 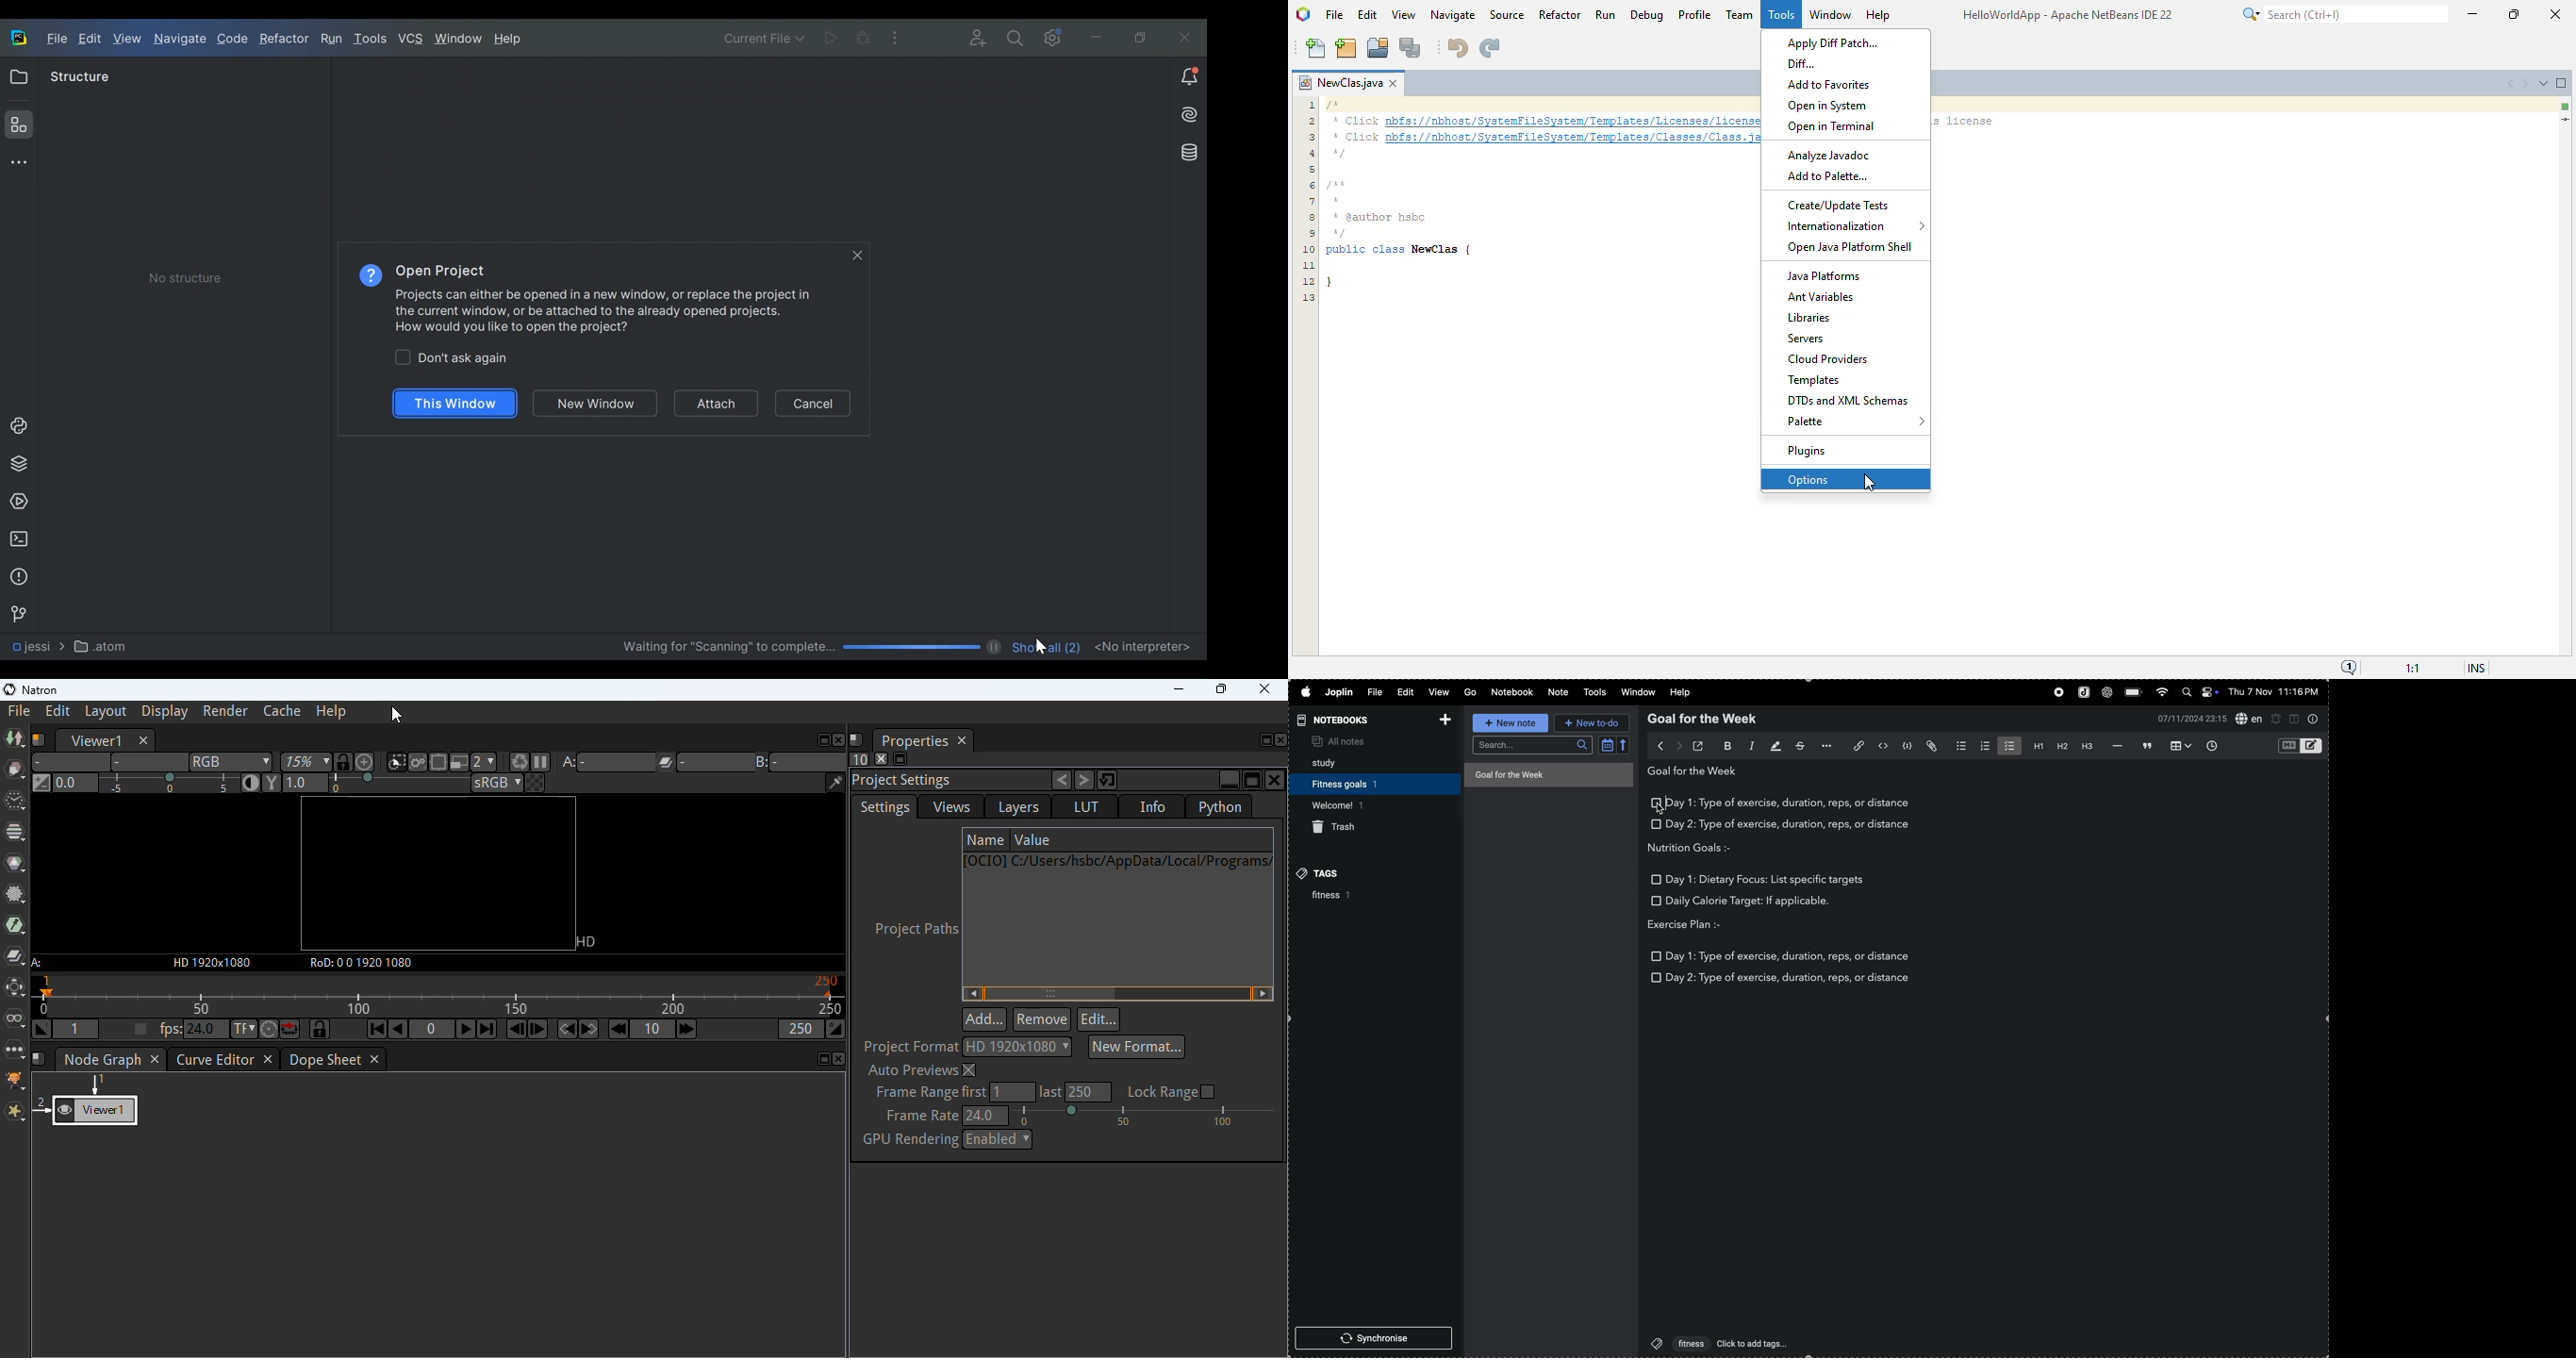 What do you see at coordinates (1657, 956) in the screenshot?
I see `checkbox` at bounding box center [1657, 956].